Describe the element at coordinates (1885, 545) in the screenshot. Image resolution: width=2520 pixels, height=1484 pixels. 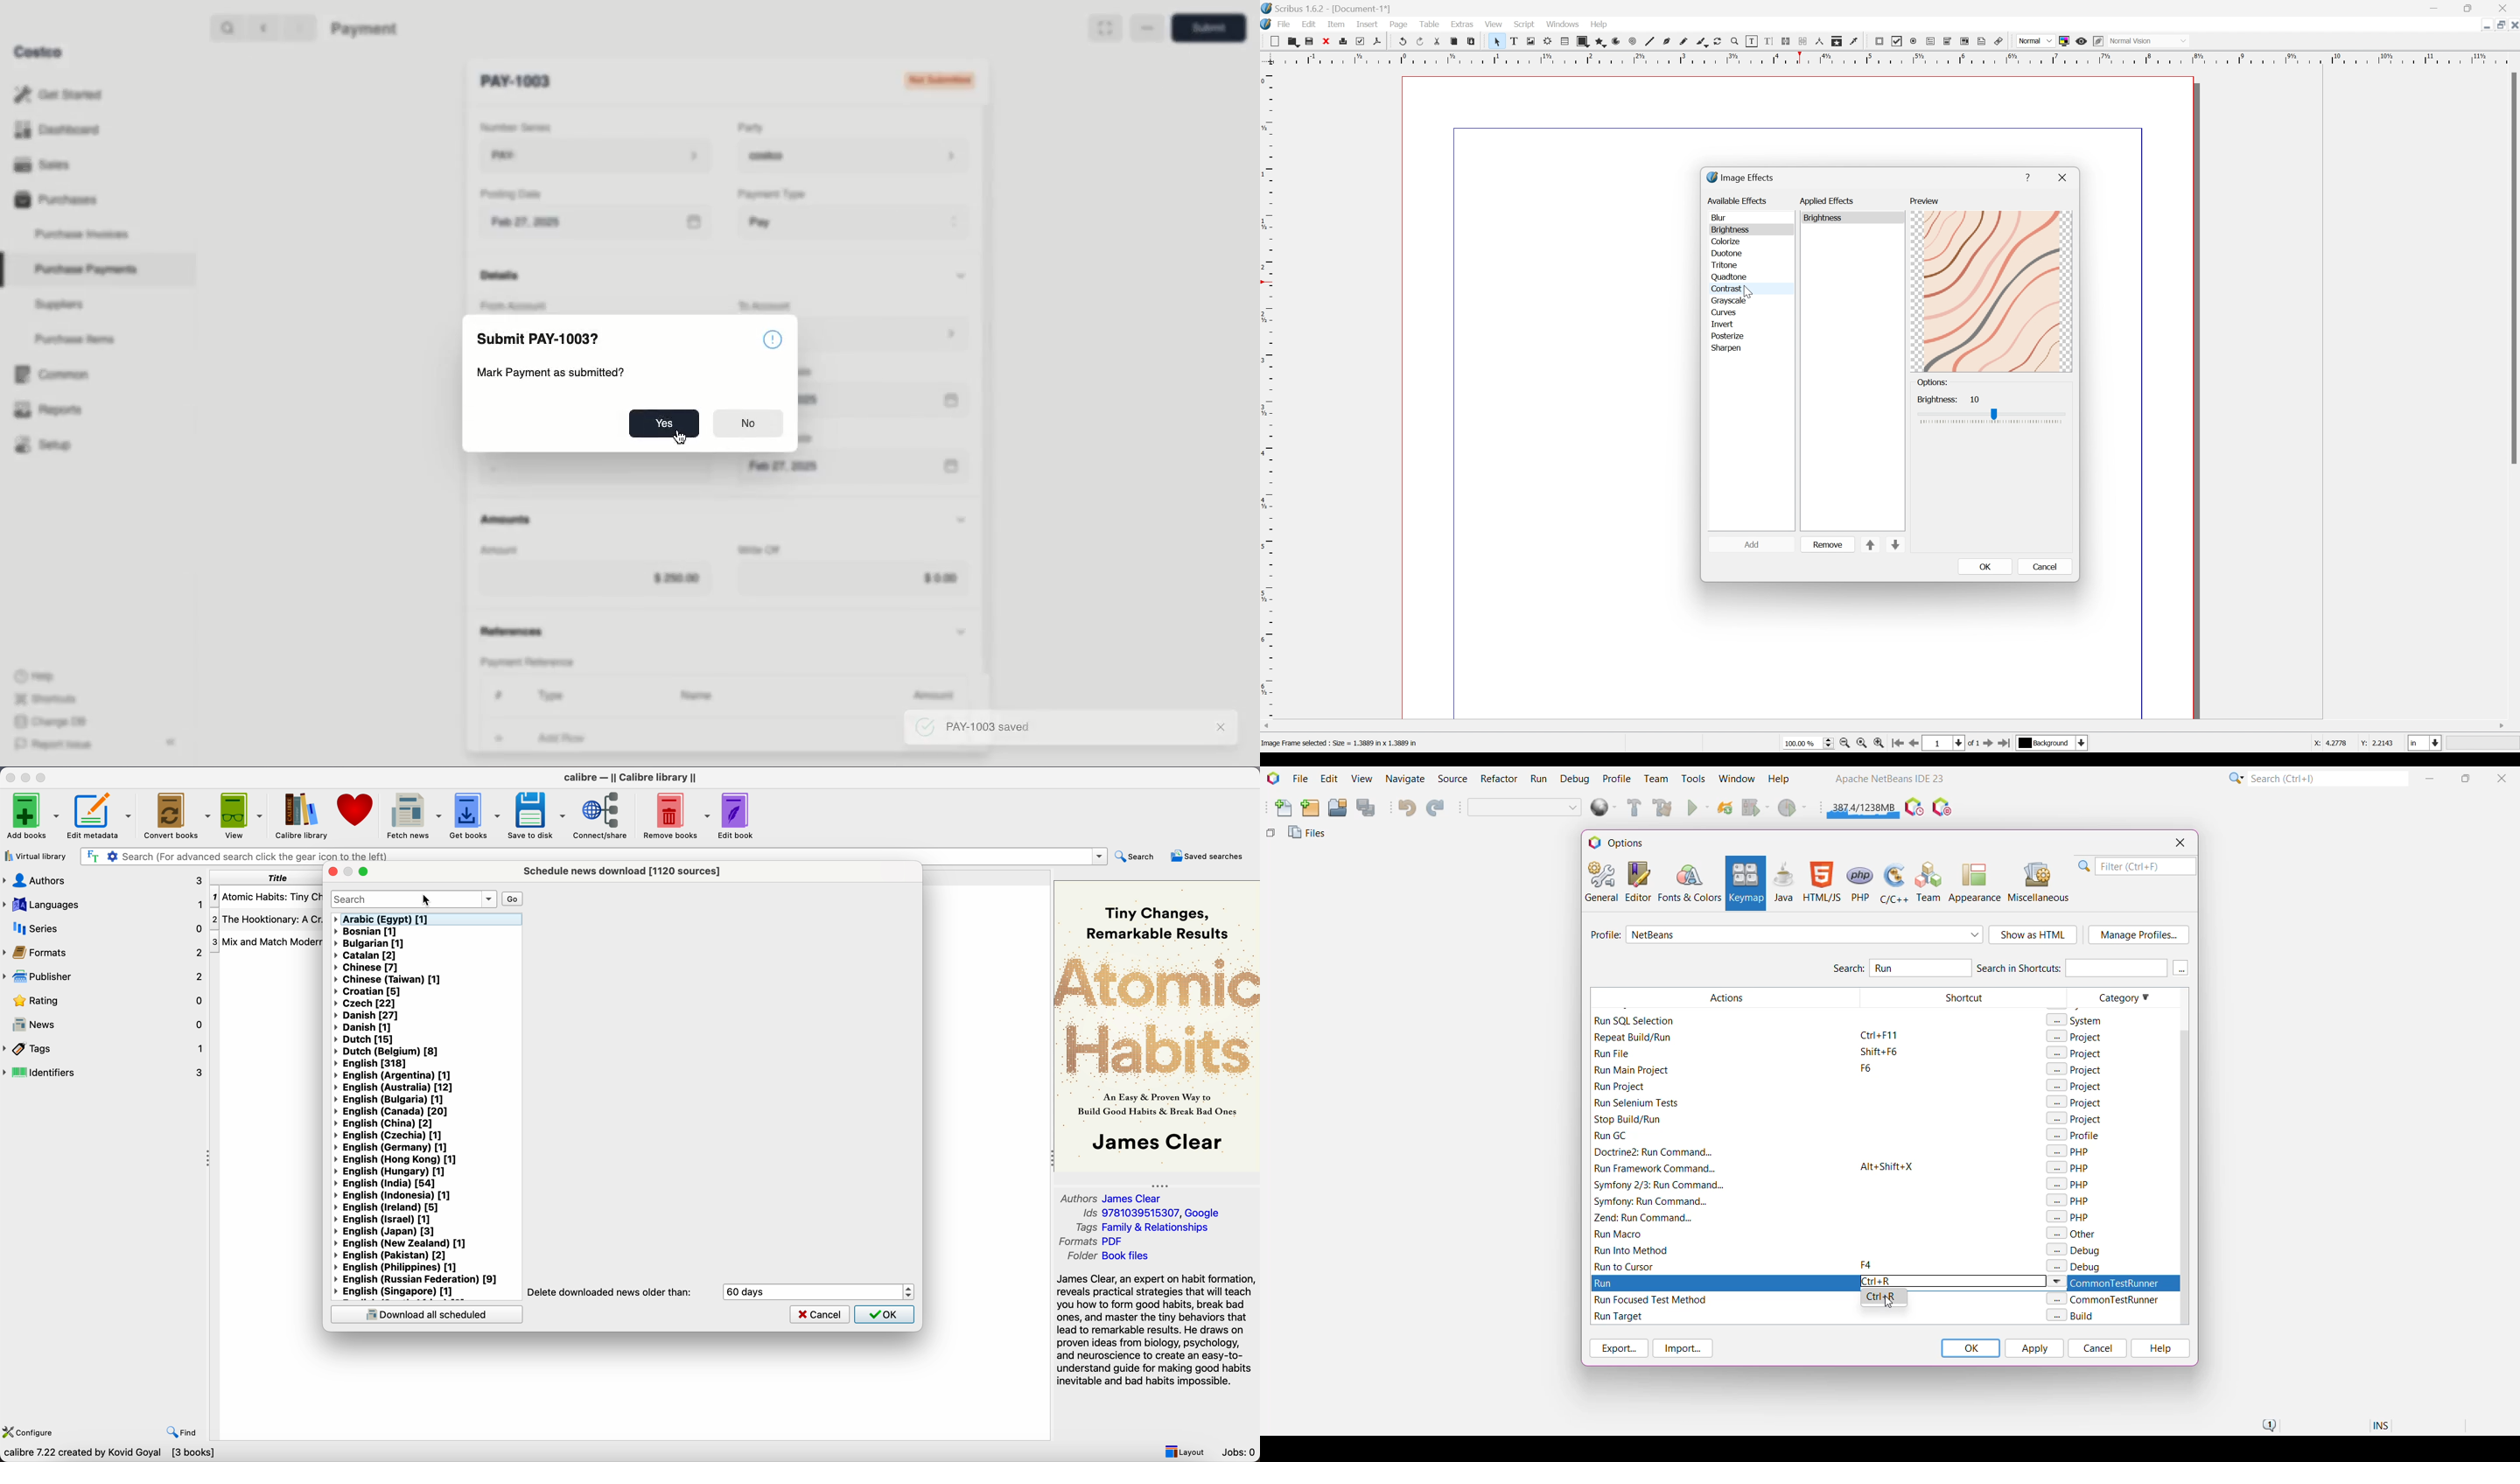
I see `sort` at that location.